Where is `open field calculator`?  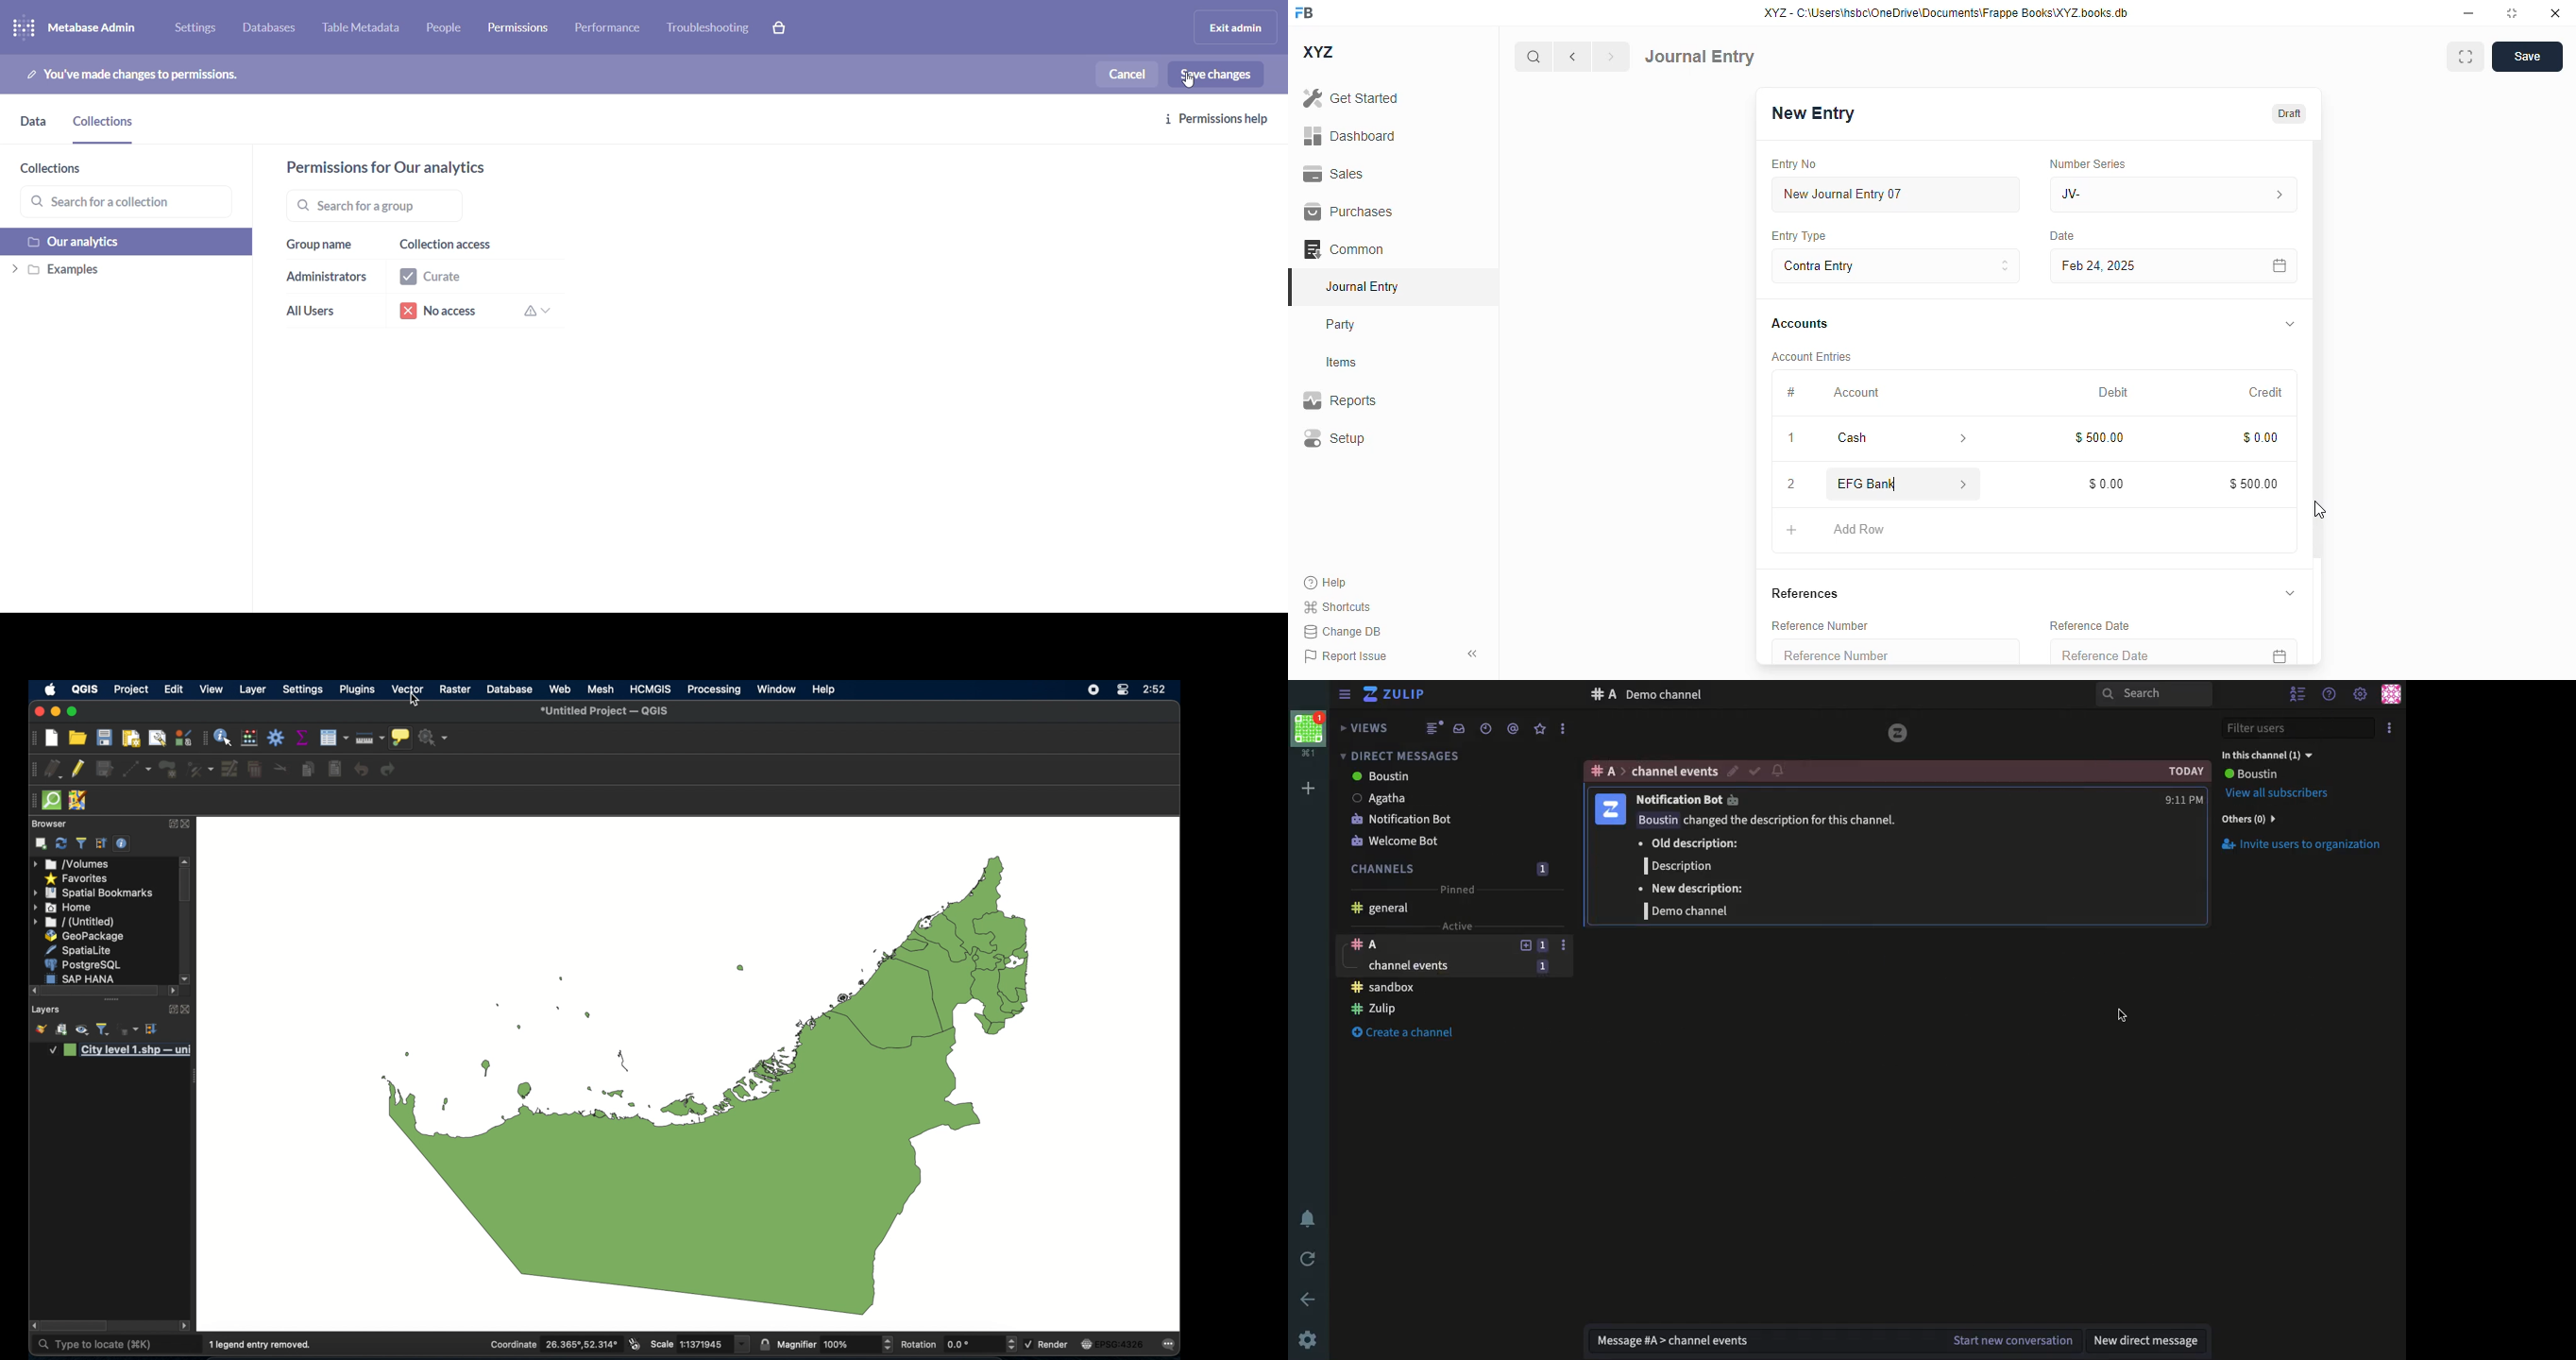
open field calculator is located at coordinates (249, 738).